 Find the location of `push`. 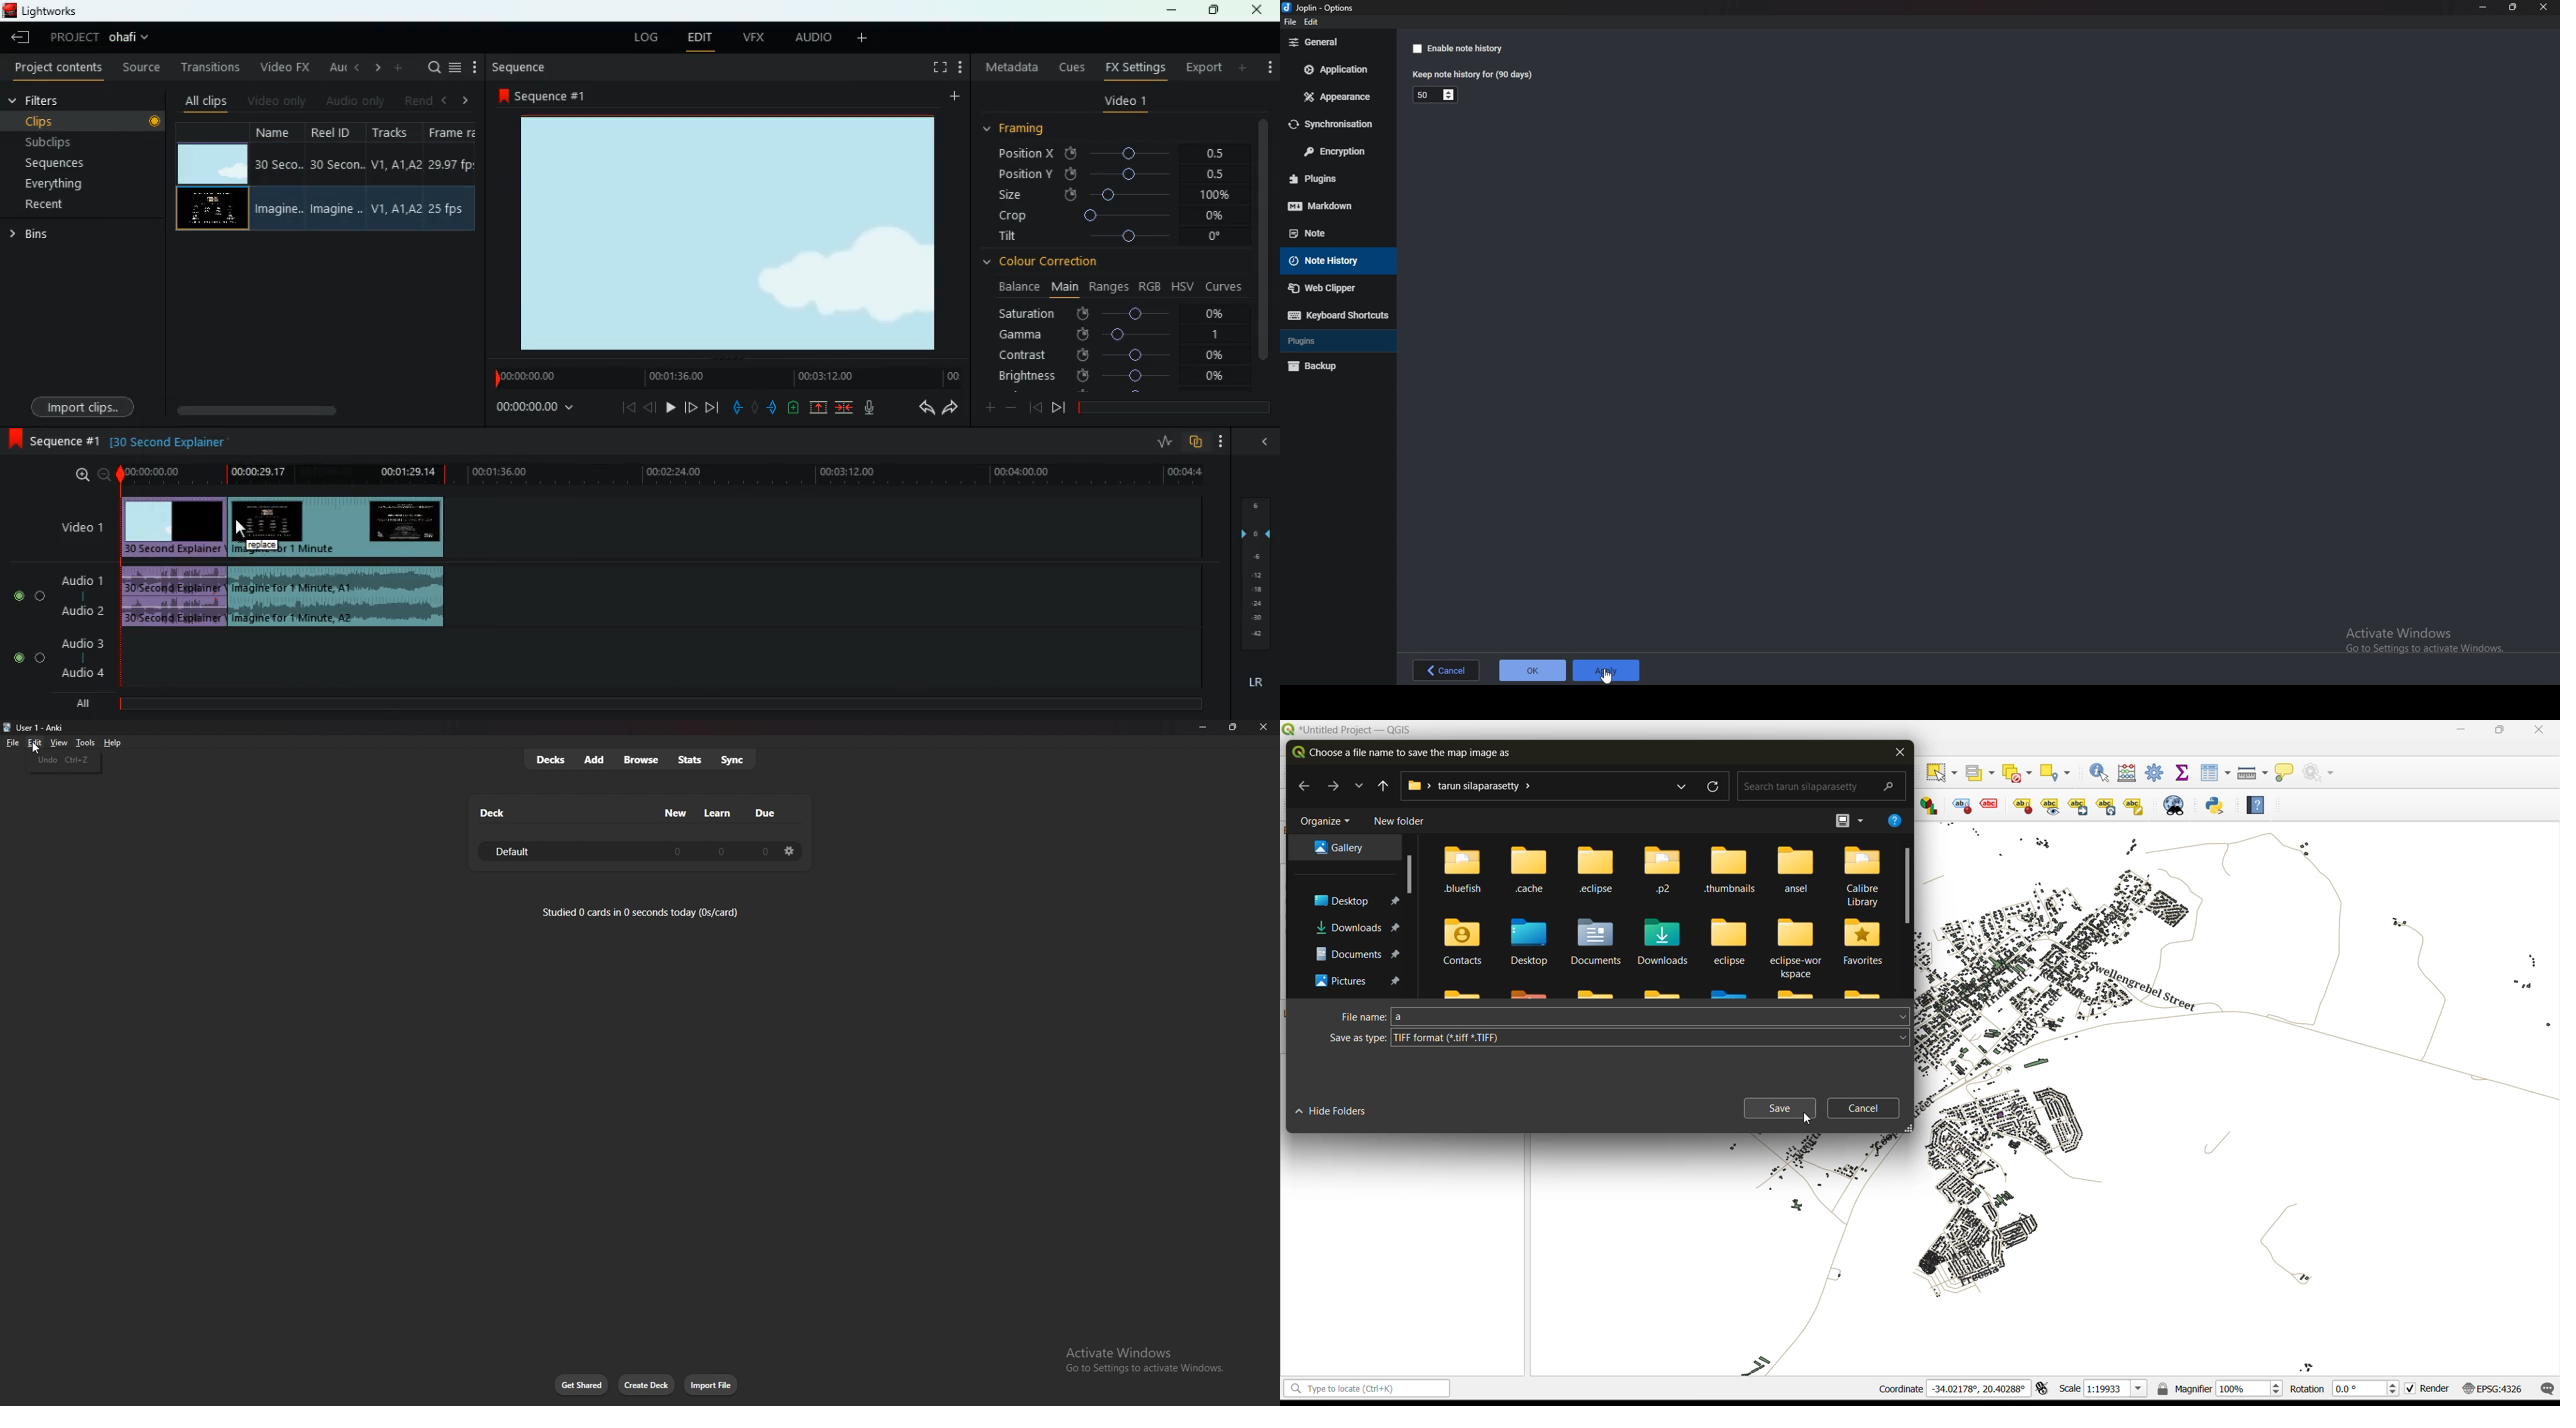

push is located at coordinates (774, 409).